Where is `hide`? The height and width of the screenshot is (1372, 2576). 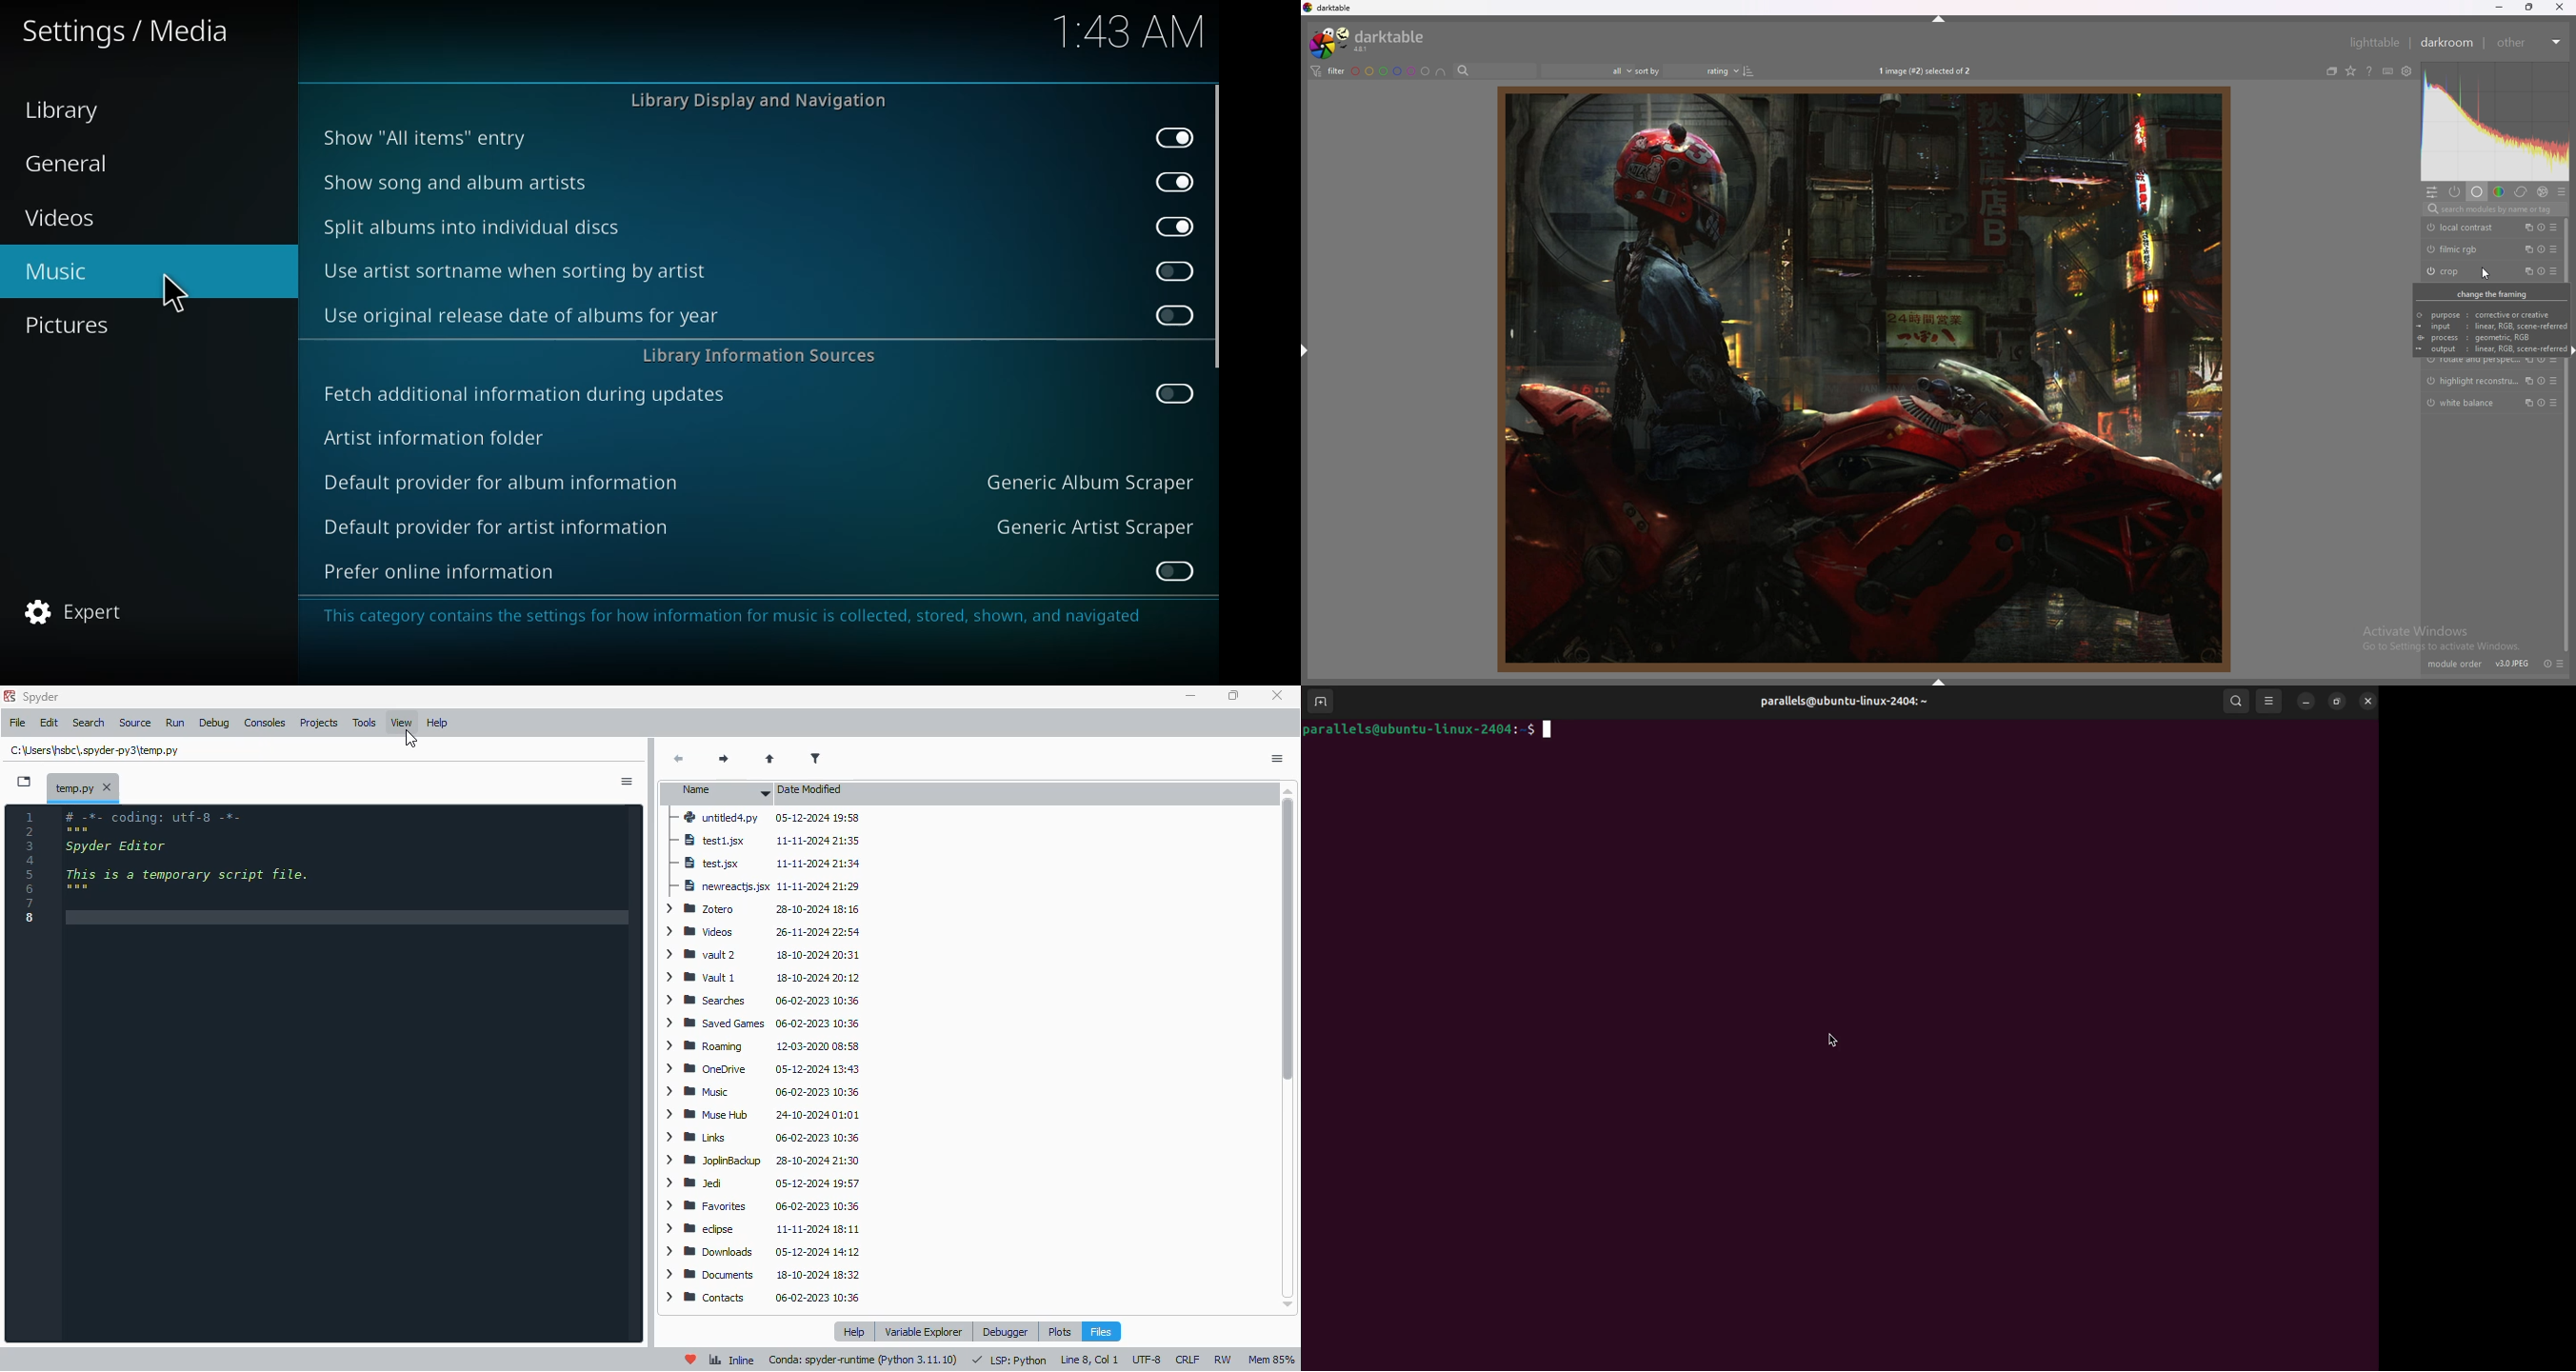
hide is located at coordinates (1306, 351).